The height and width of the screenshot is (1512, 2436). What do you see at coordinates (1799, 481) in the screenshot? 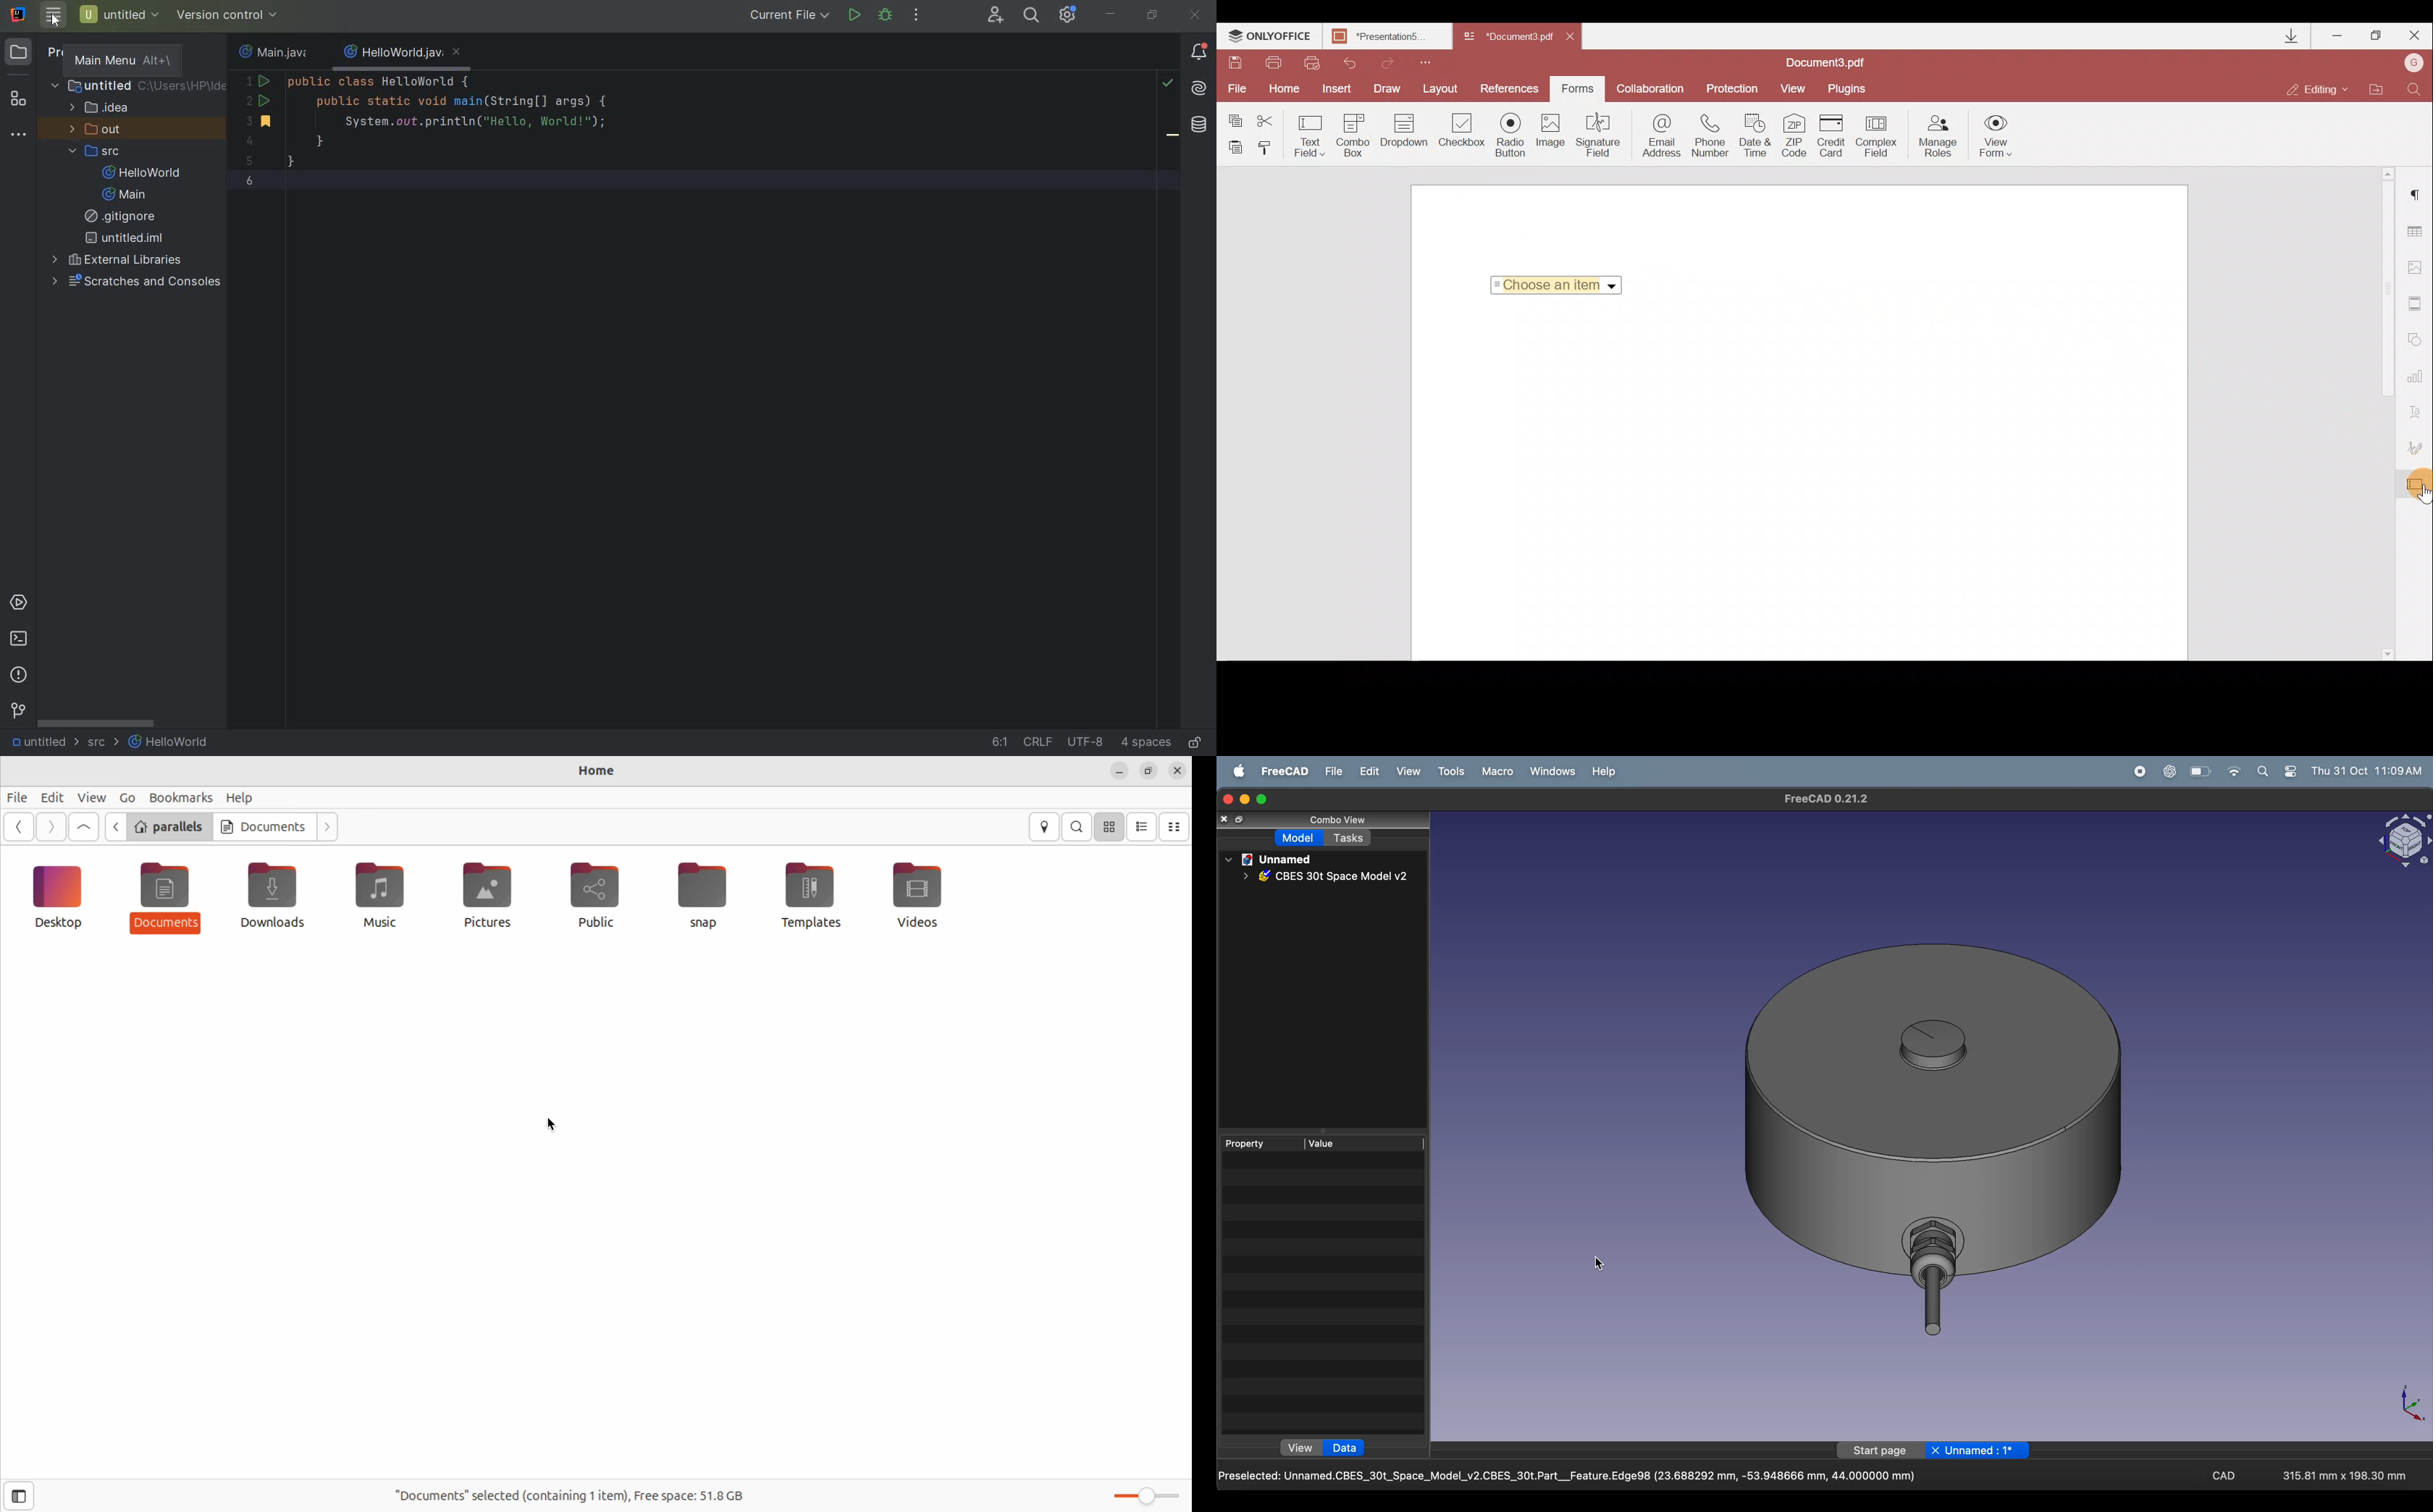
I see `Working area` at bounding box center [1799, 481].